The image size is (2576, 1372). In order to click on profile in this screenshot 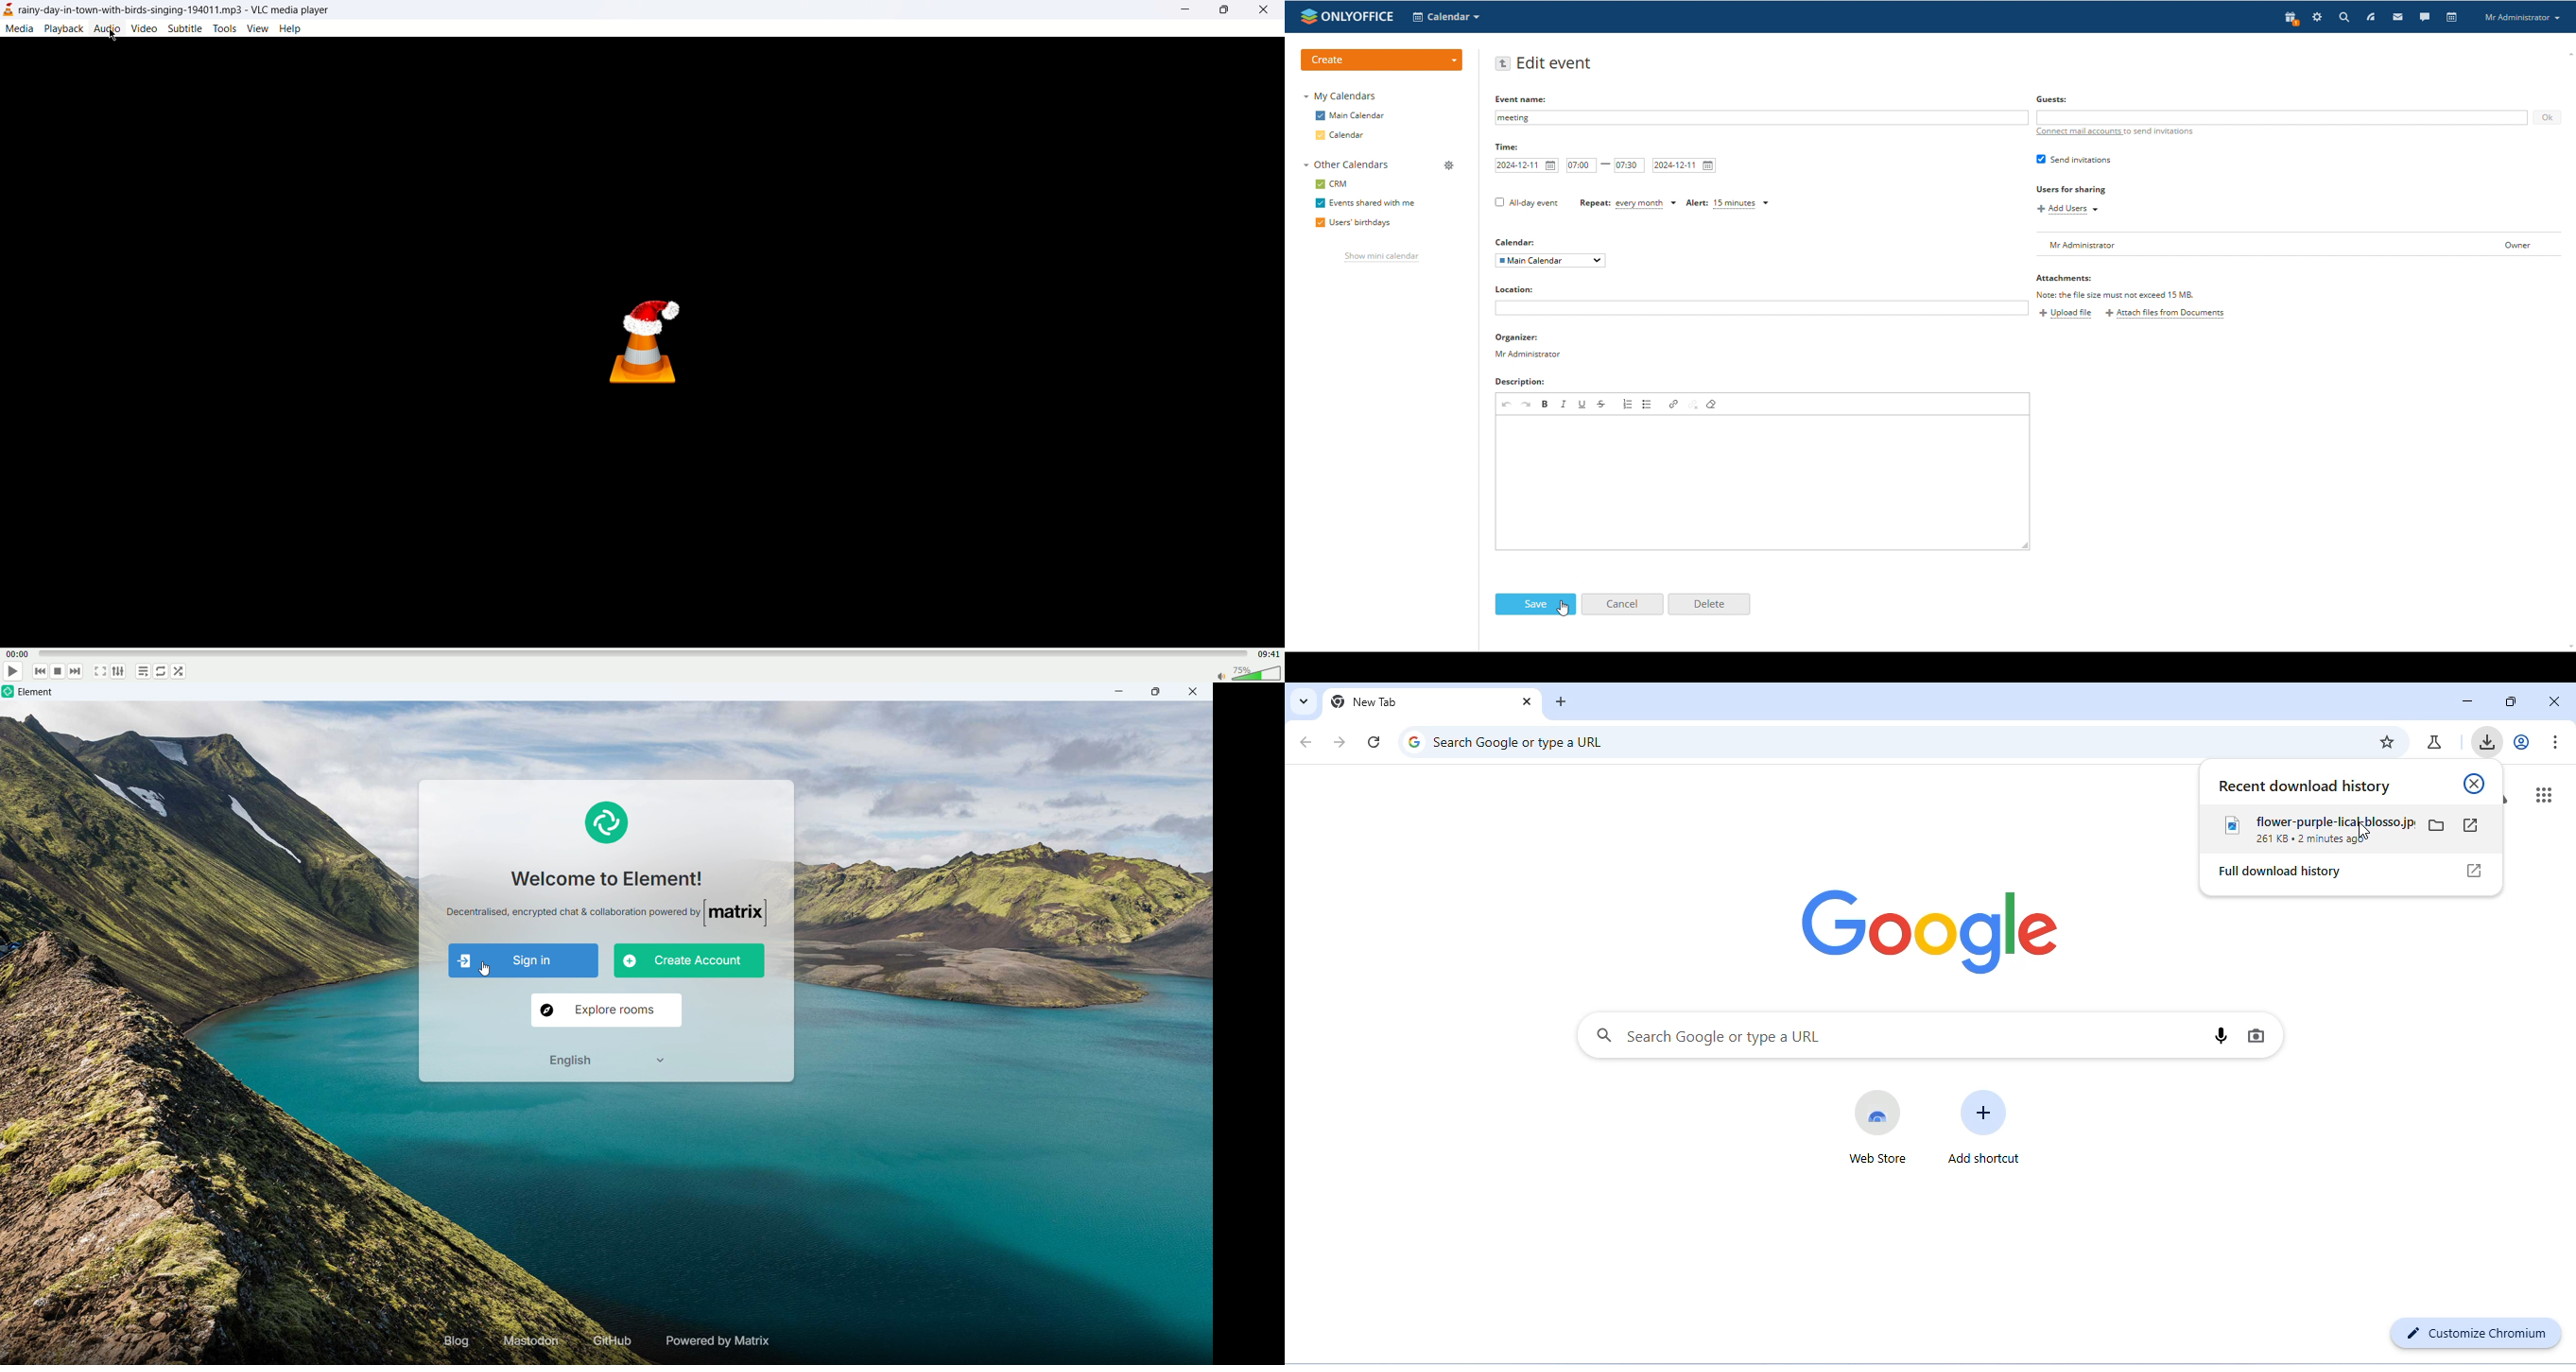, I will do `click(2522, 17)`.